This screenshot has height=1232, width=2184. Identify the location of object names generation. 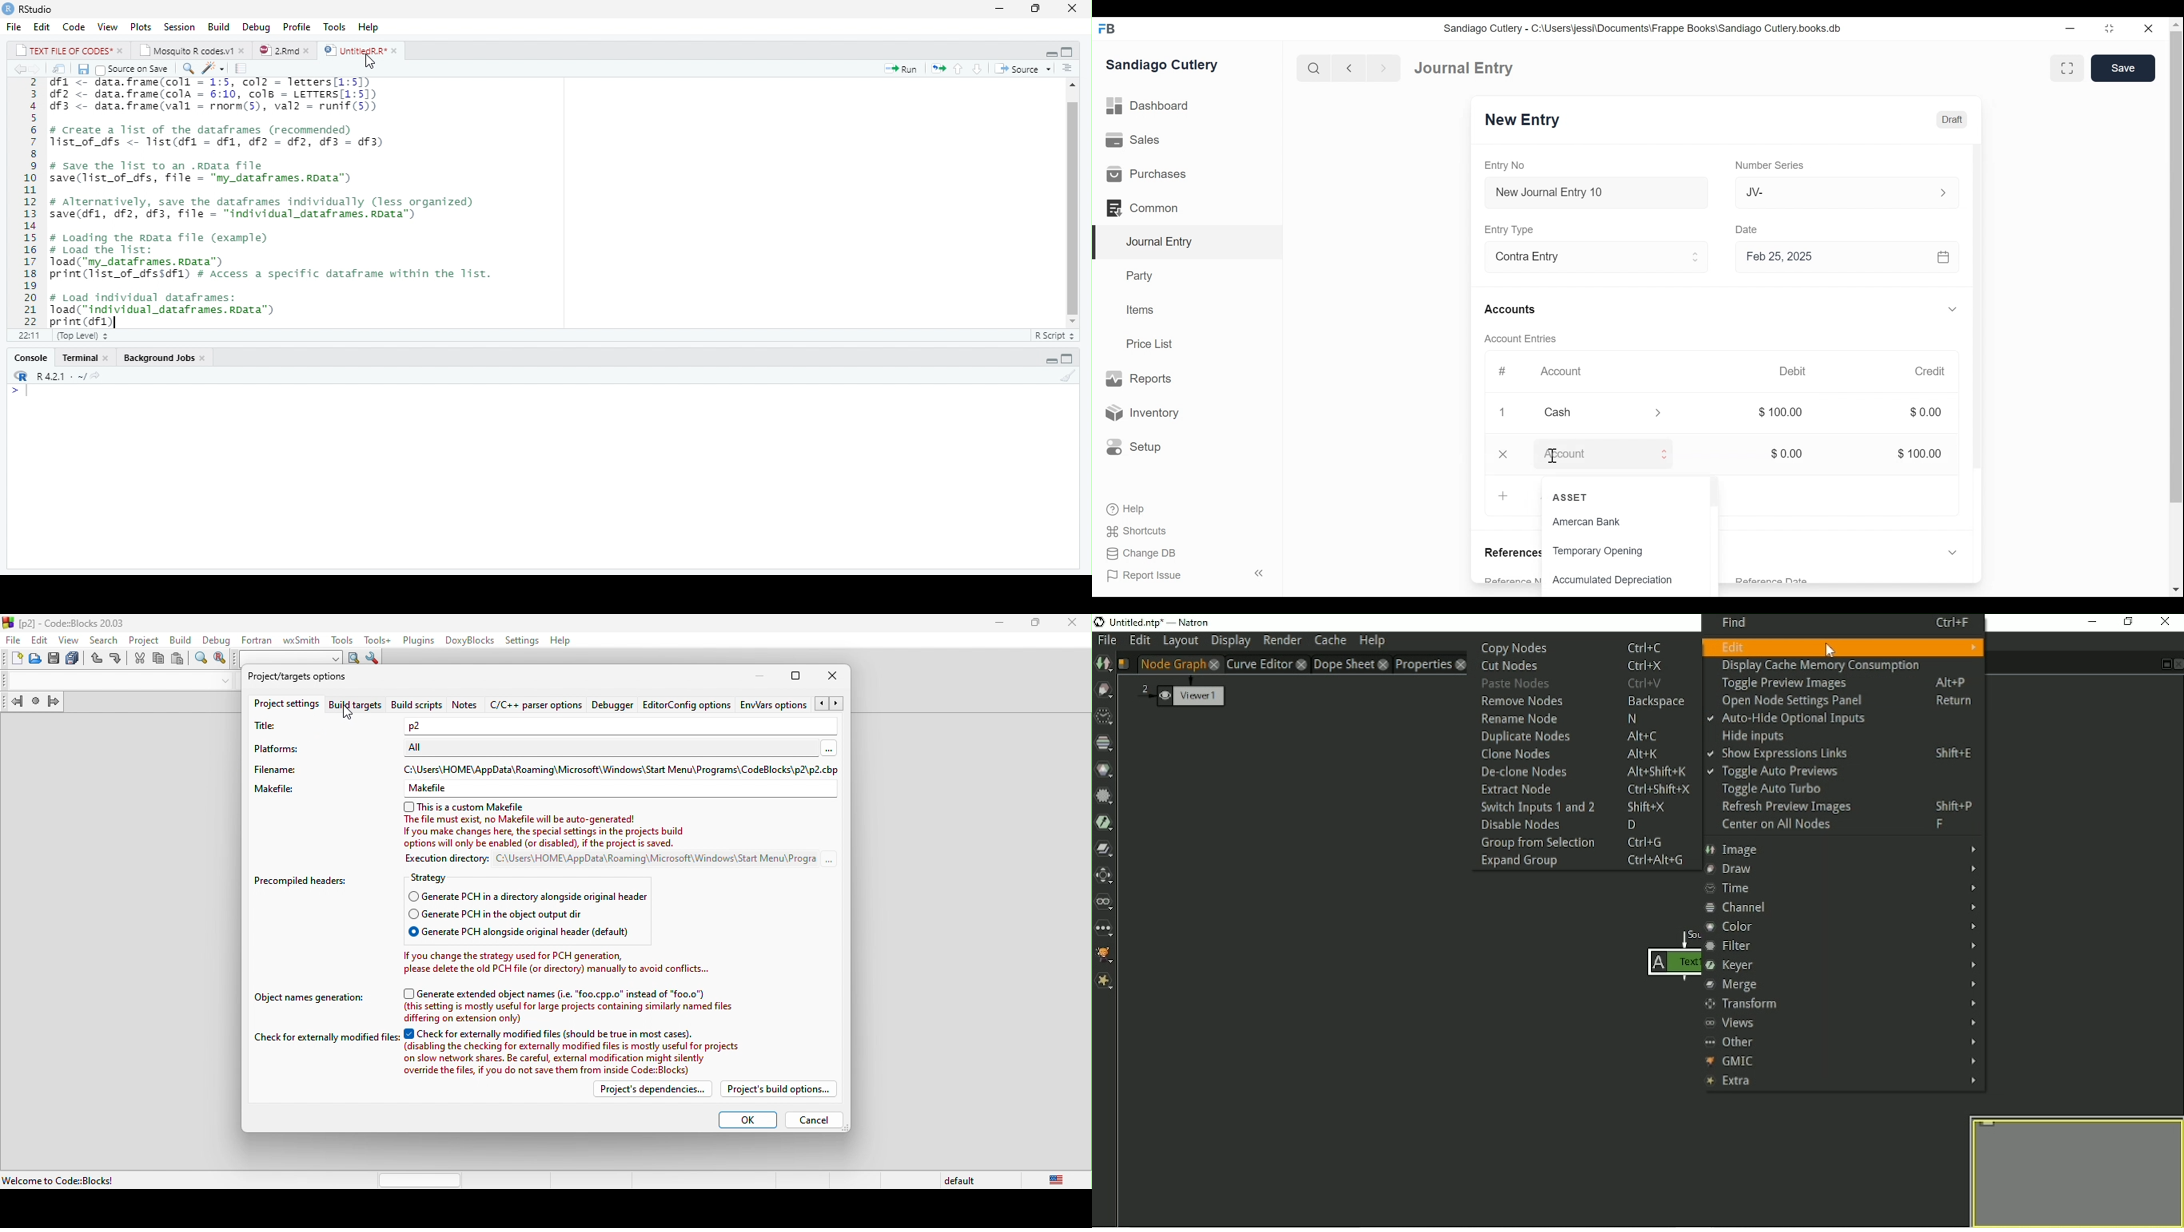
(313, 1000).